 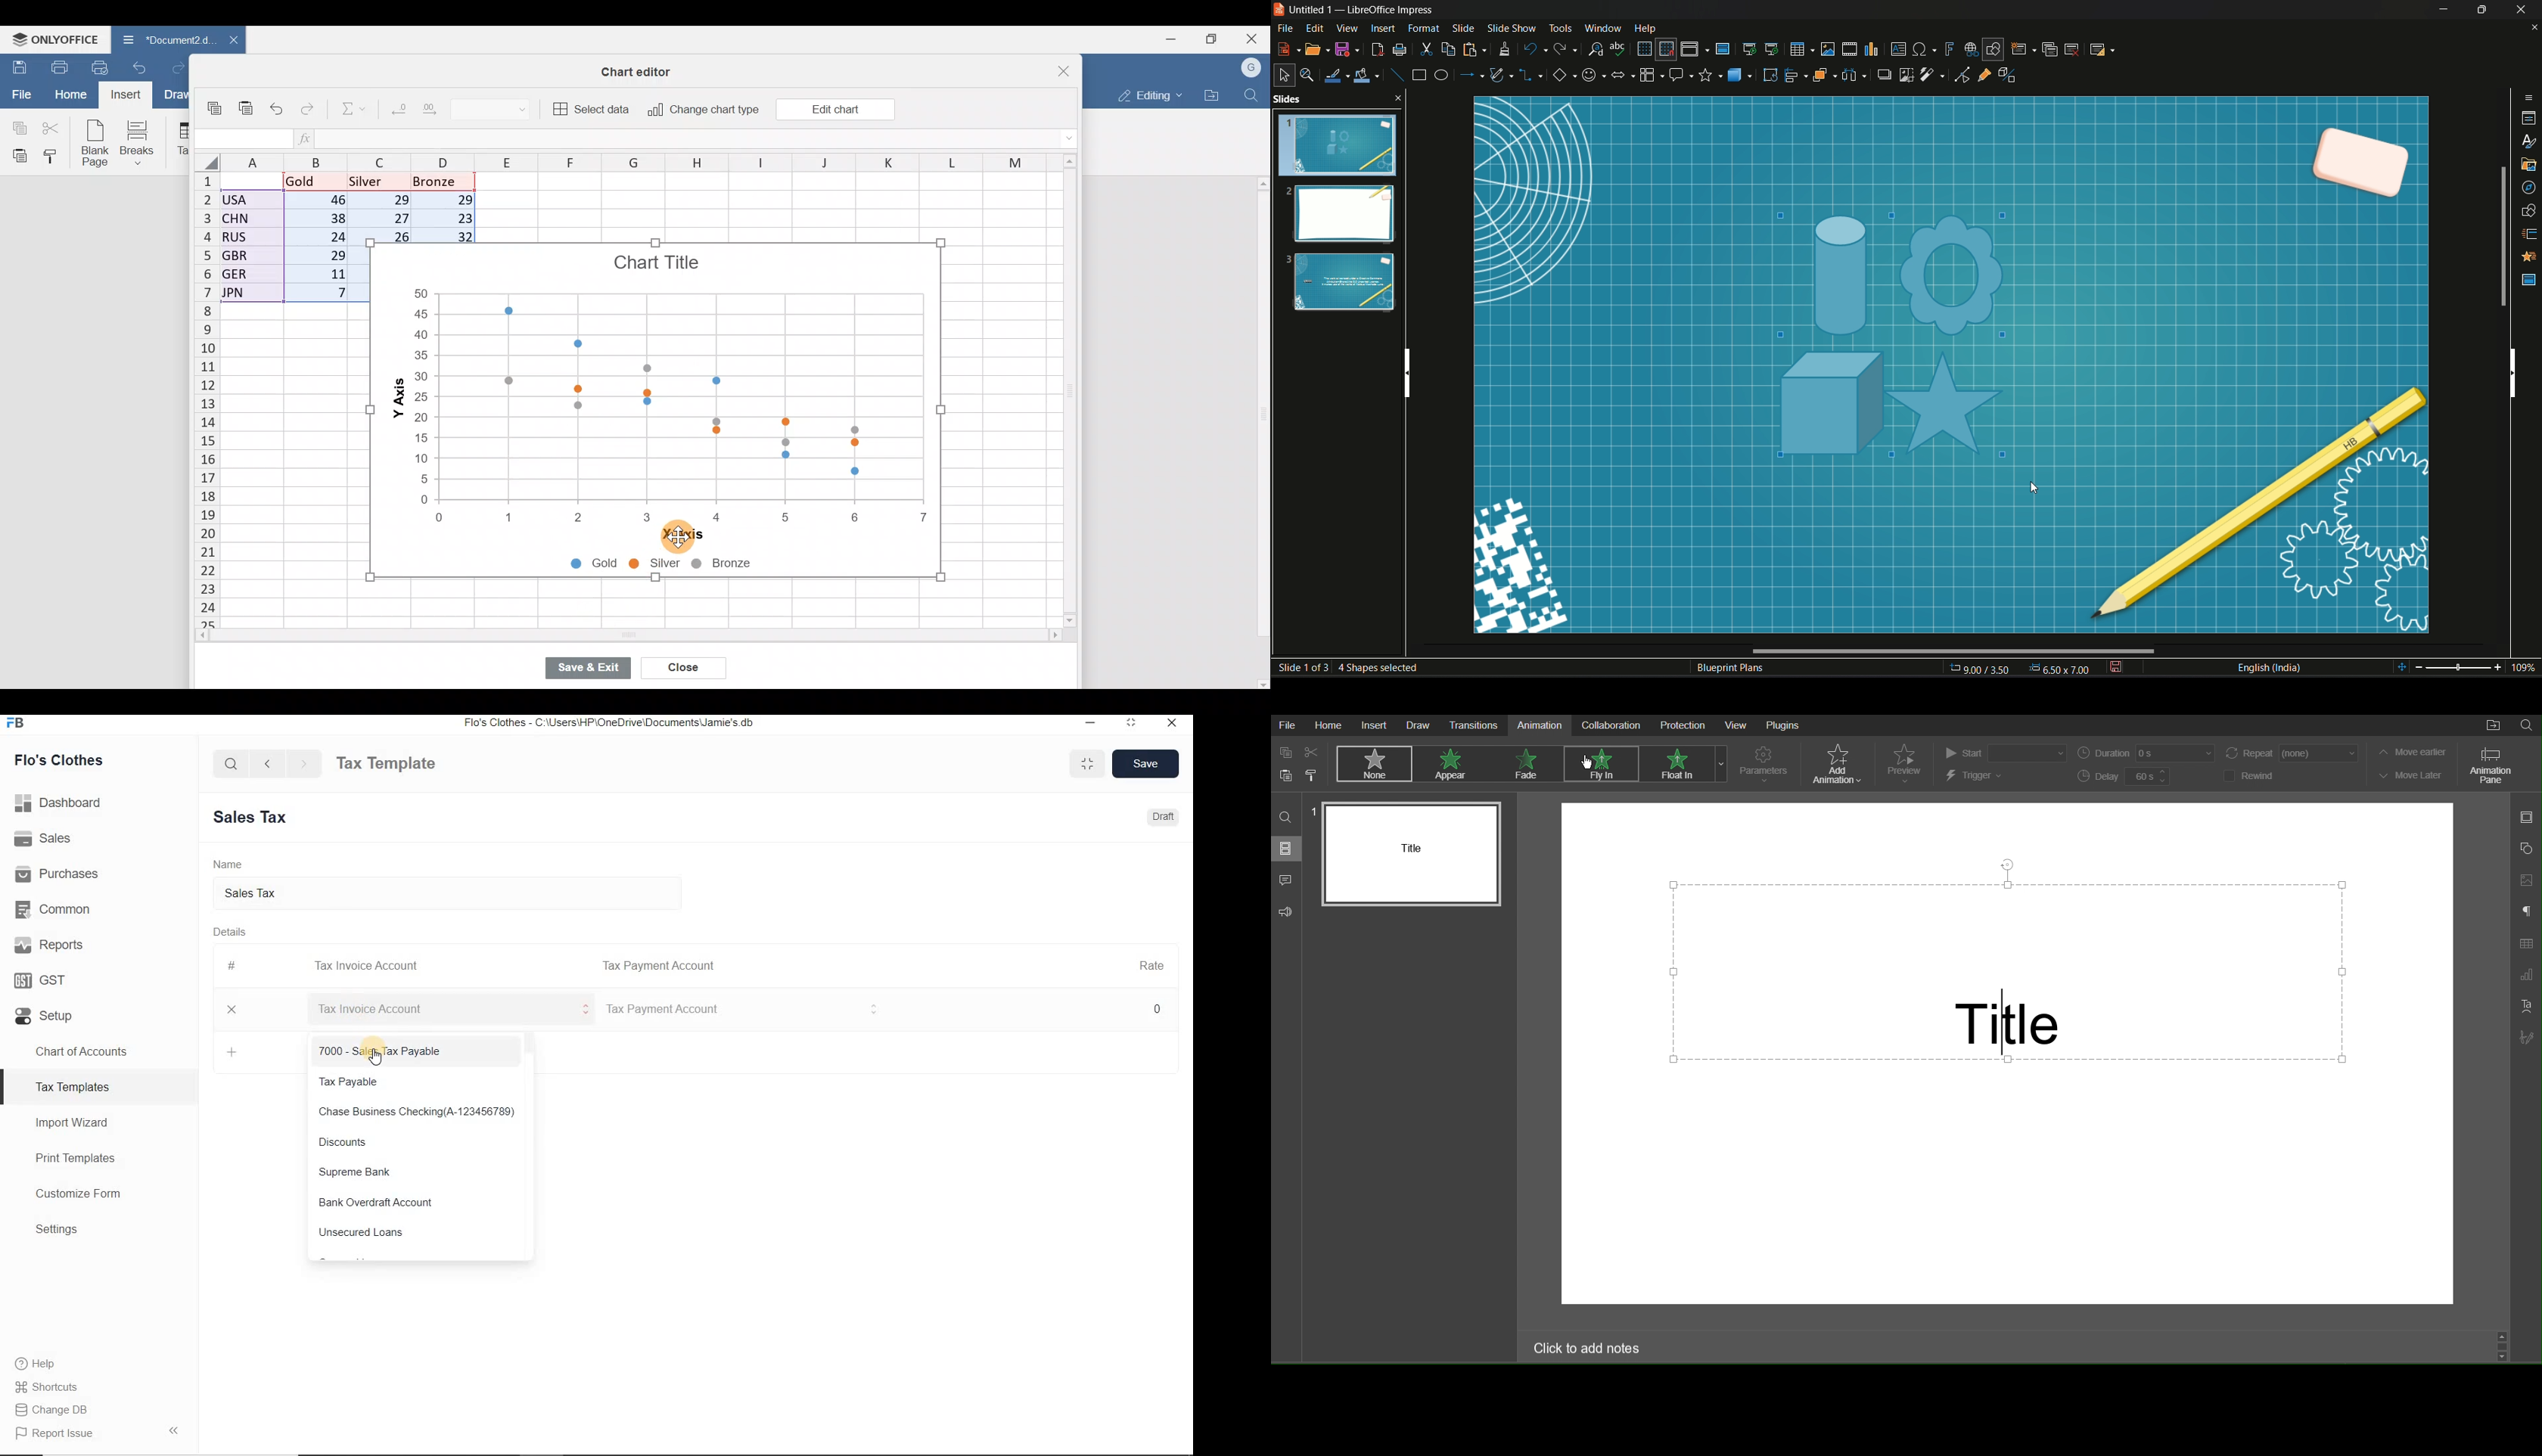 I want to click on Fly In, so click(x=1599, y=765).